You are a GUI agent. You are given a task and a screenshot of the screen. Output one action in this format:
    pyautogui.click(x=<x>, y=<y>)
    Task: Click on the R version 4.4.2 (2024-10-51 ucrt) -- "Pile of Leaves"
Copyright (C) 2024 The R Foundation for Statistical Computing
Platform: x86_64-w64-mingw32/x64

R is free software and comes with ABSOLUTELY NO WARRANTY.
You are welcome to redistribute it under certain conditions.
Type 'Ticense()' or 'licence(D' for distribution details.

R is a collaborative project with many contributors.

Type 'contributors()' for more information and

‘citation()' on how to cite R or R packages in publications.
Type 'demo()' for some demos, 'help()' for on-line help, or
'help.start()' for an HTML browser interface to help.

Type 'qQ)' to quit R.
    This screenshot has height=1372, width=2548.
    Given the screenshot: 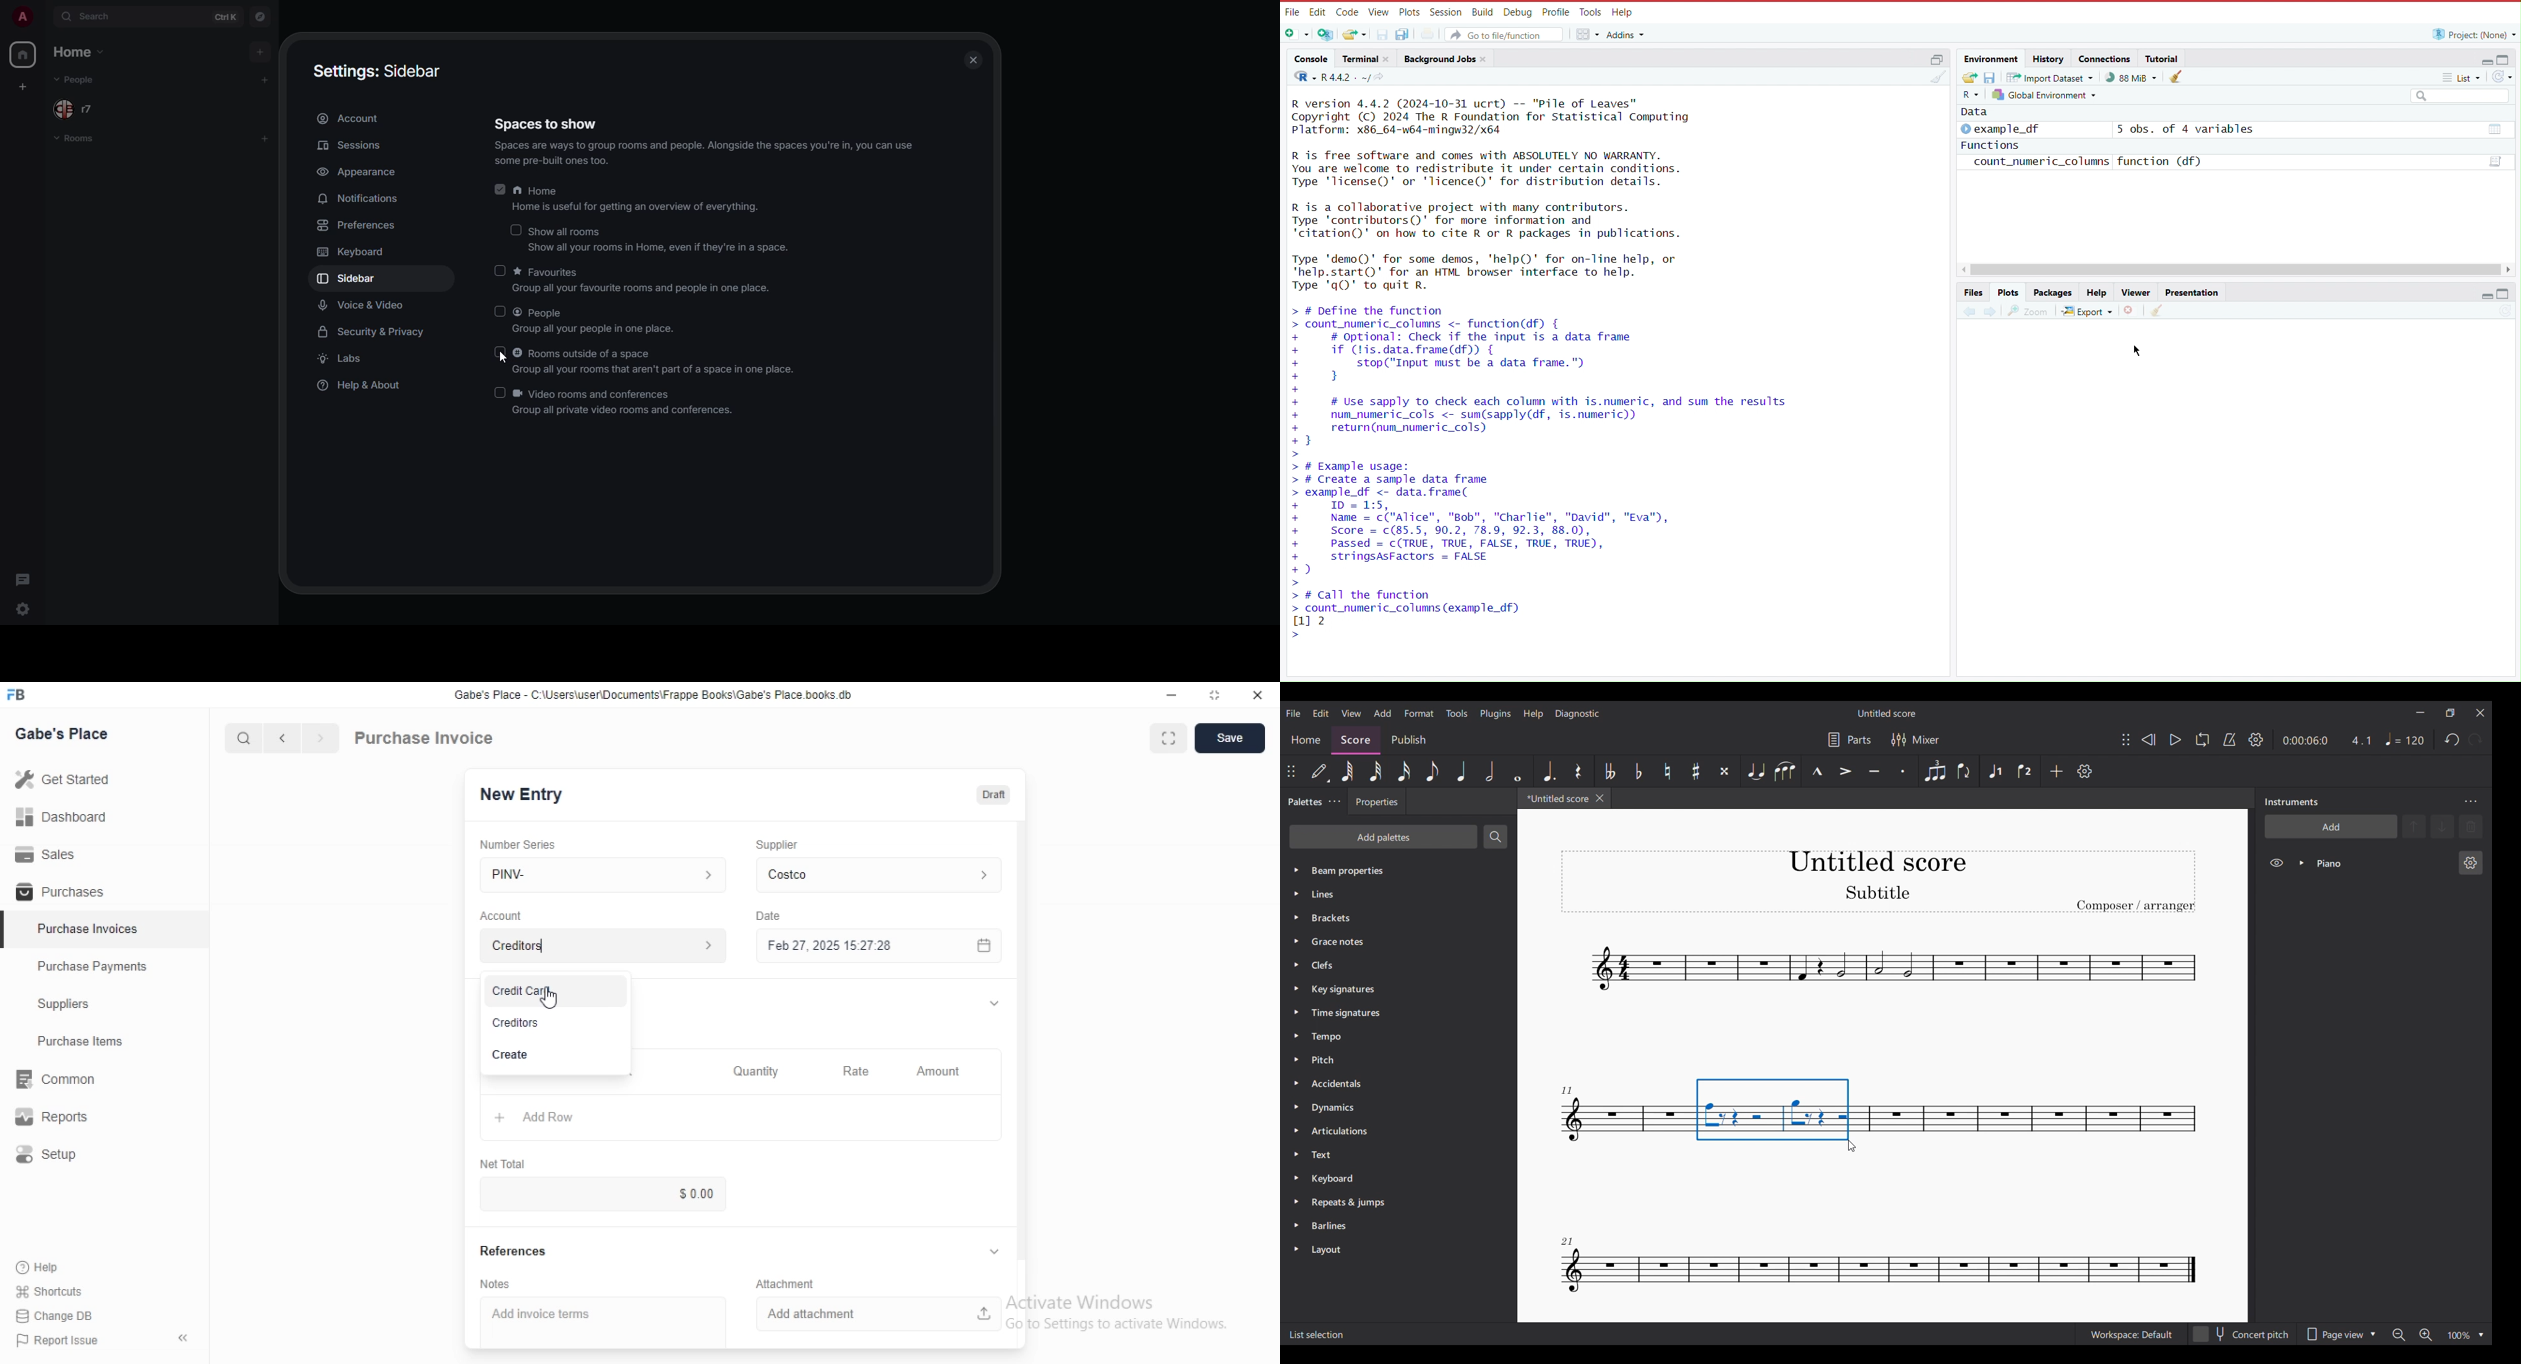 What is the action you would take?
    pyautogui.click(x=1513, y=196)
    